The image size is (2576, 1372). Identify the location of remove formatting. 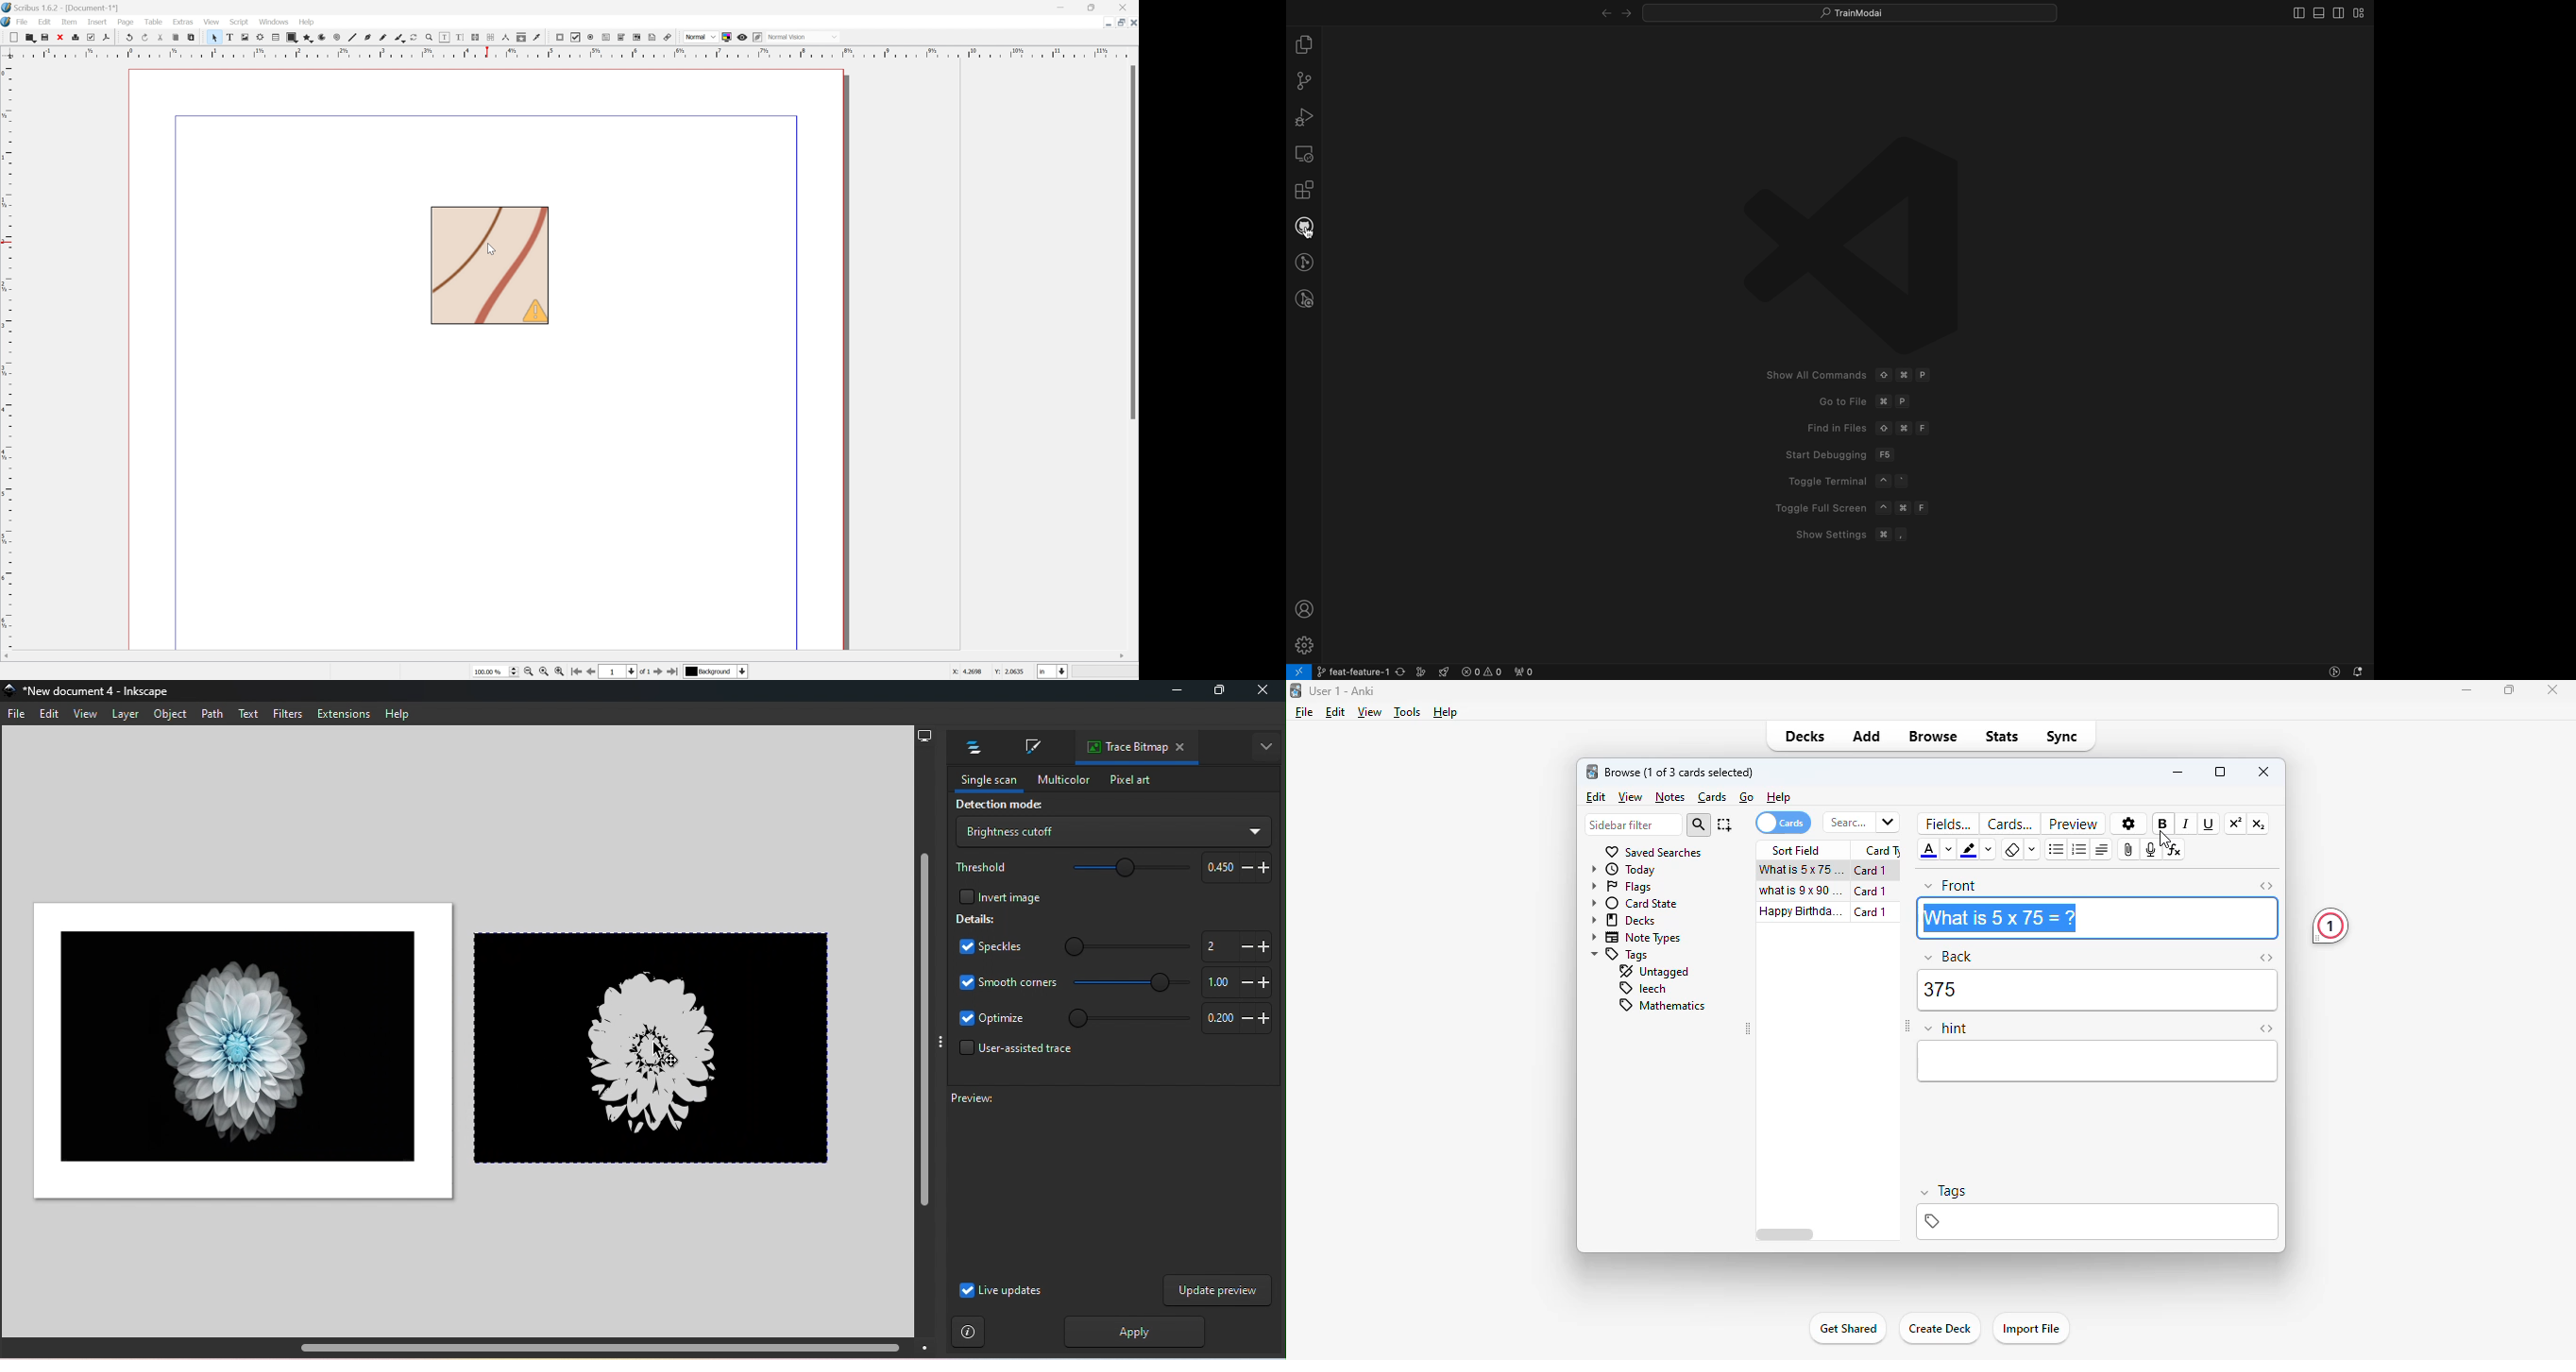
(2013, 849).